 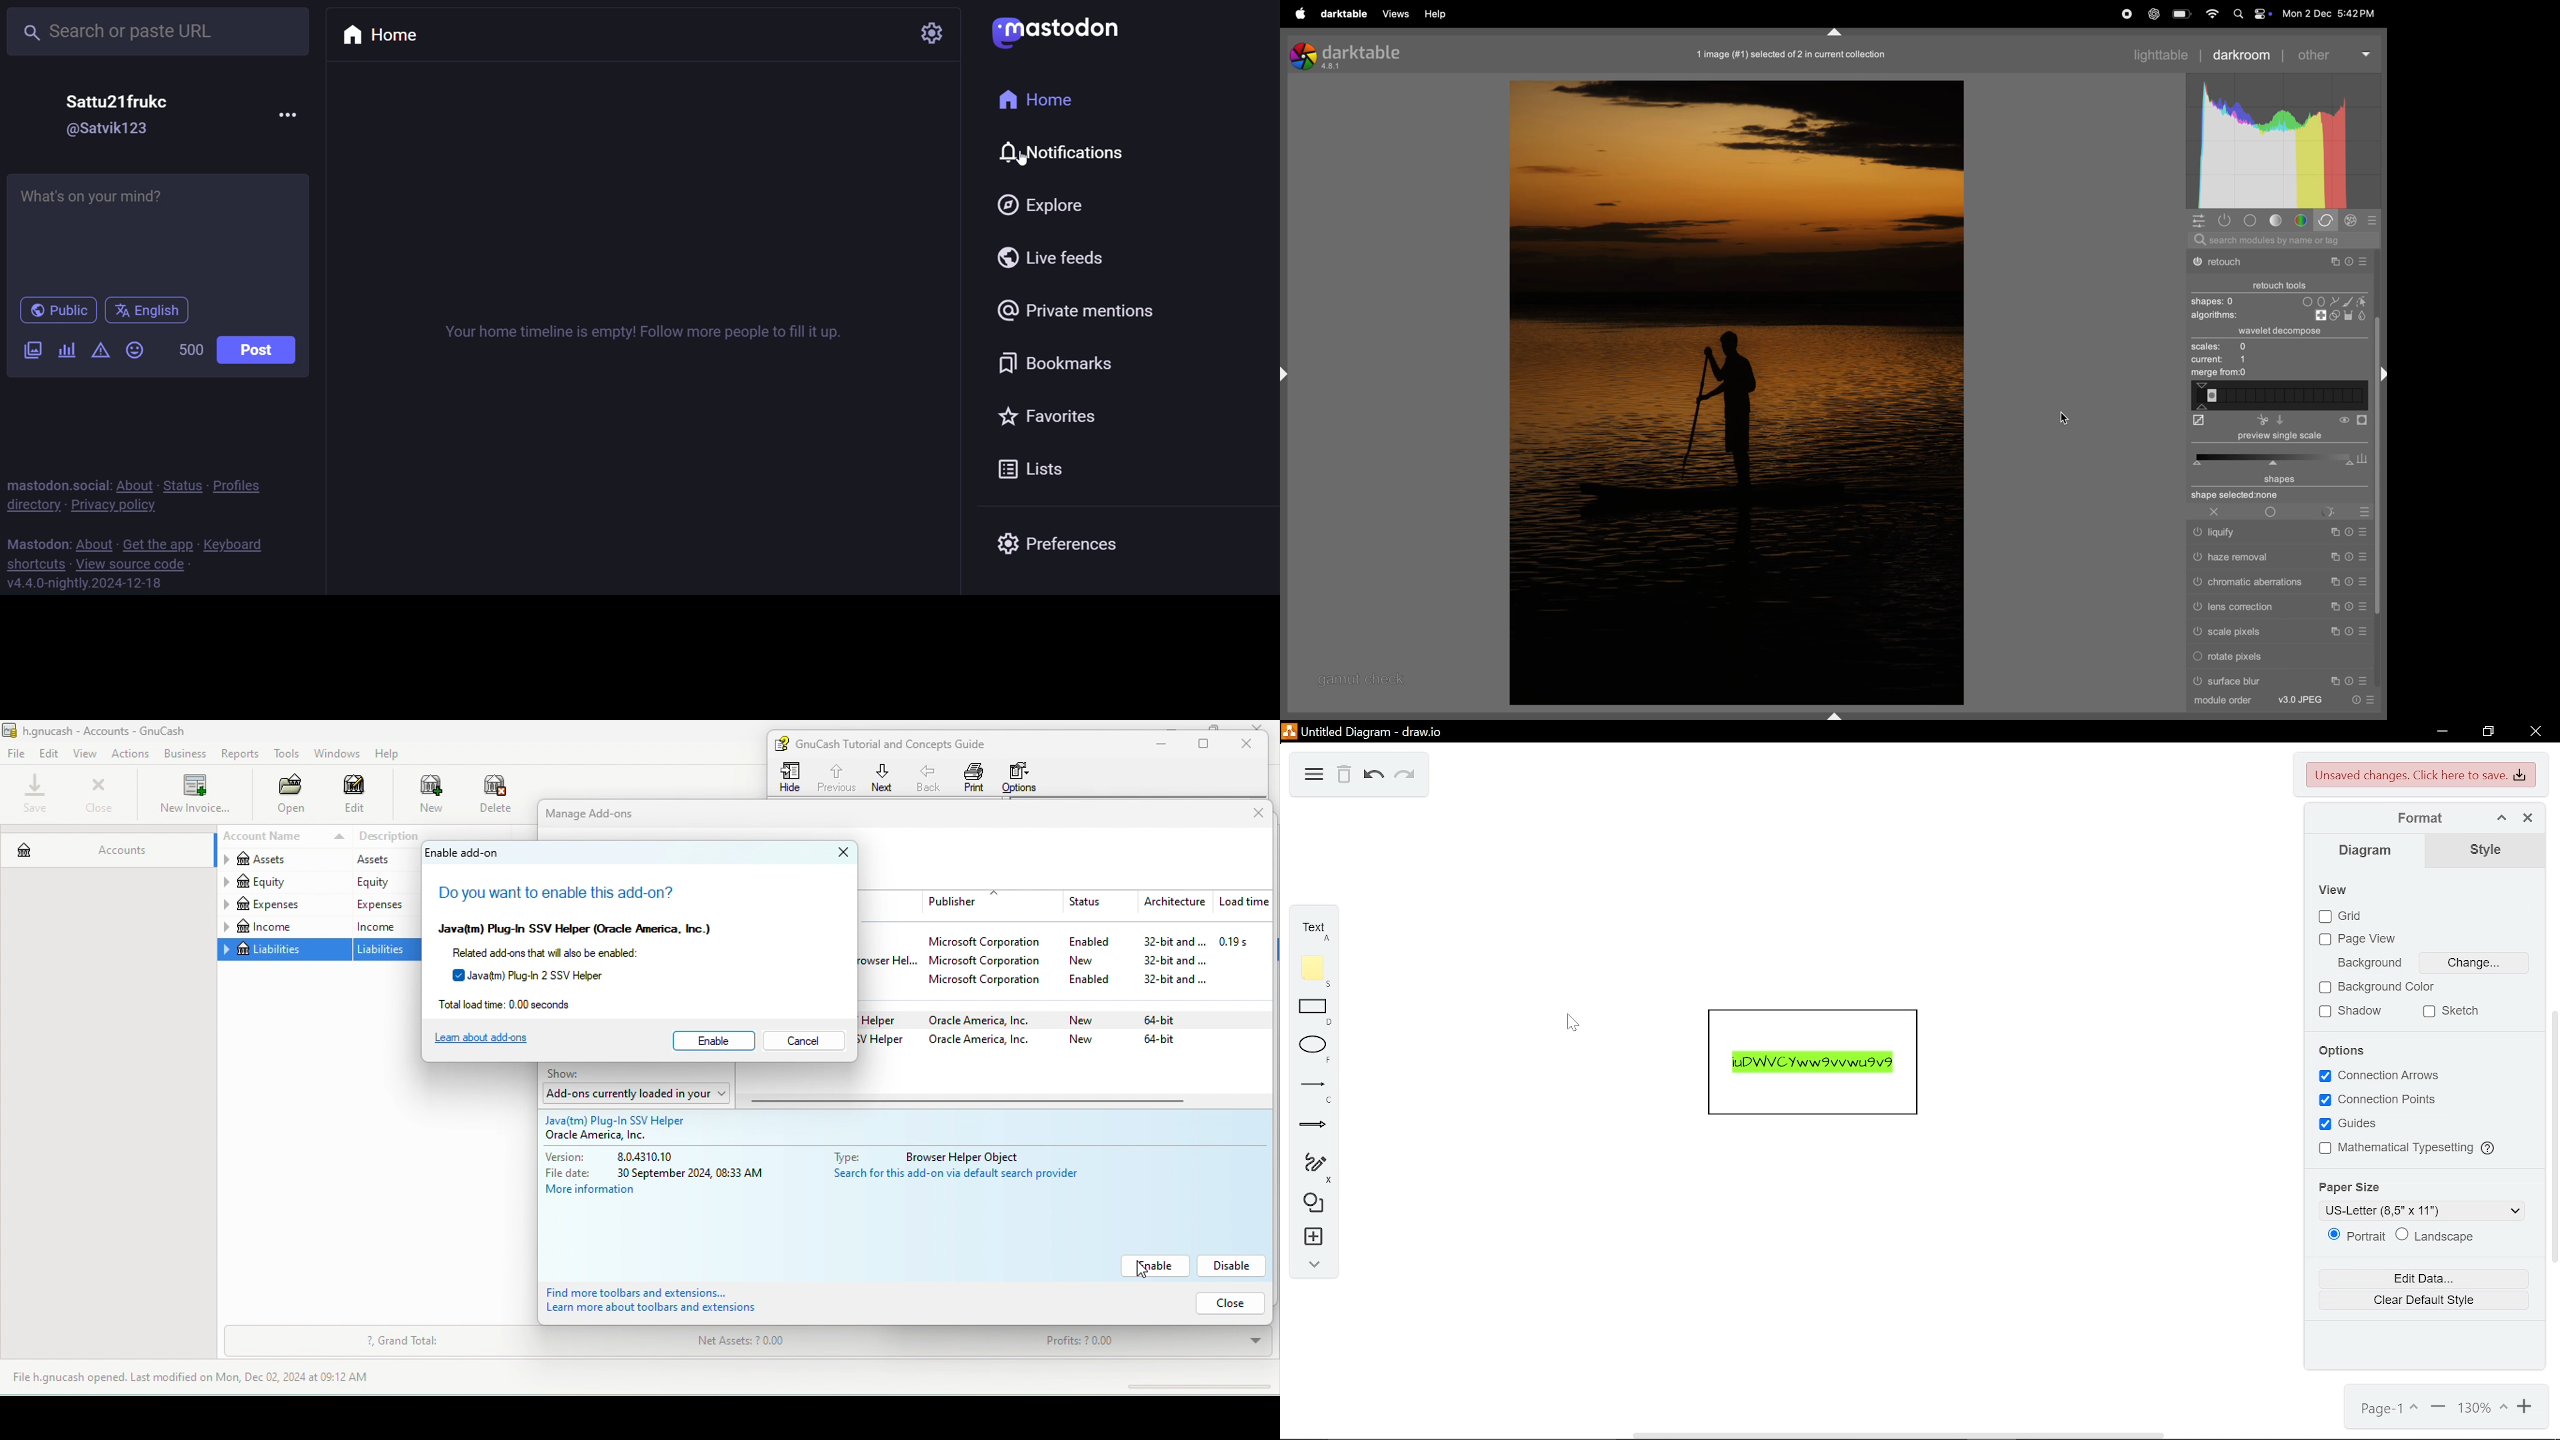 I want to click on guides, so click(x=2348, y=1126).